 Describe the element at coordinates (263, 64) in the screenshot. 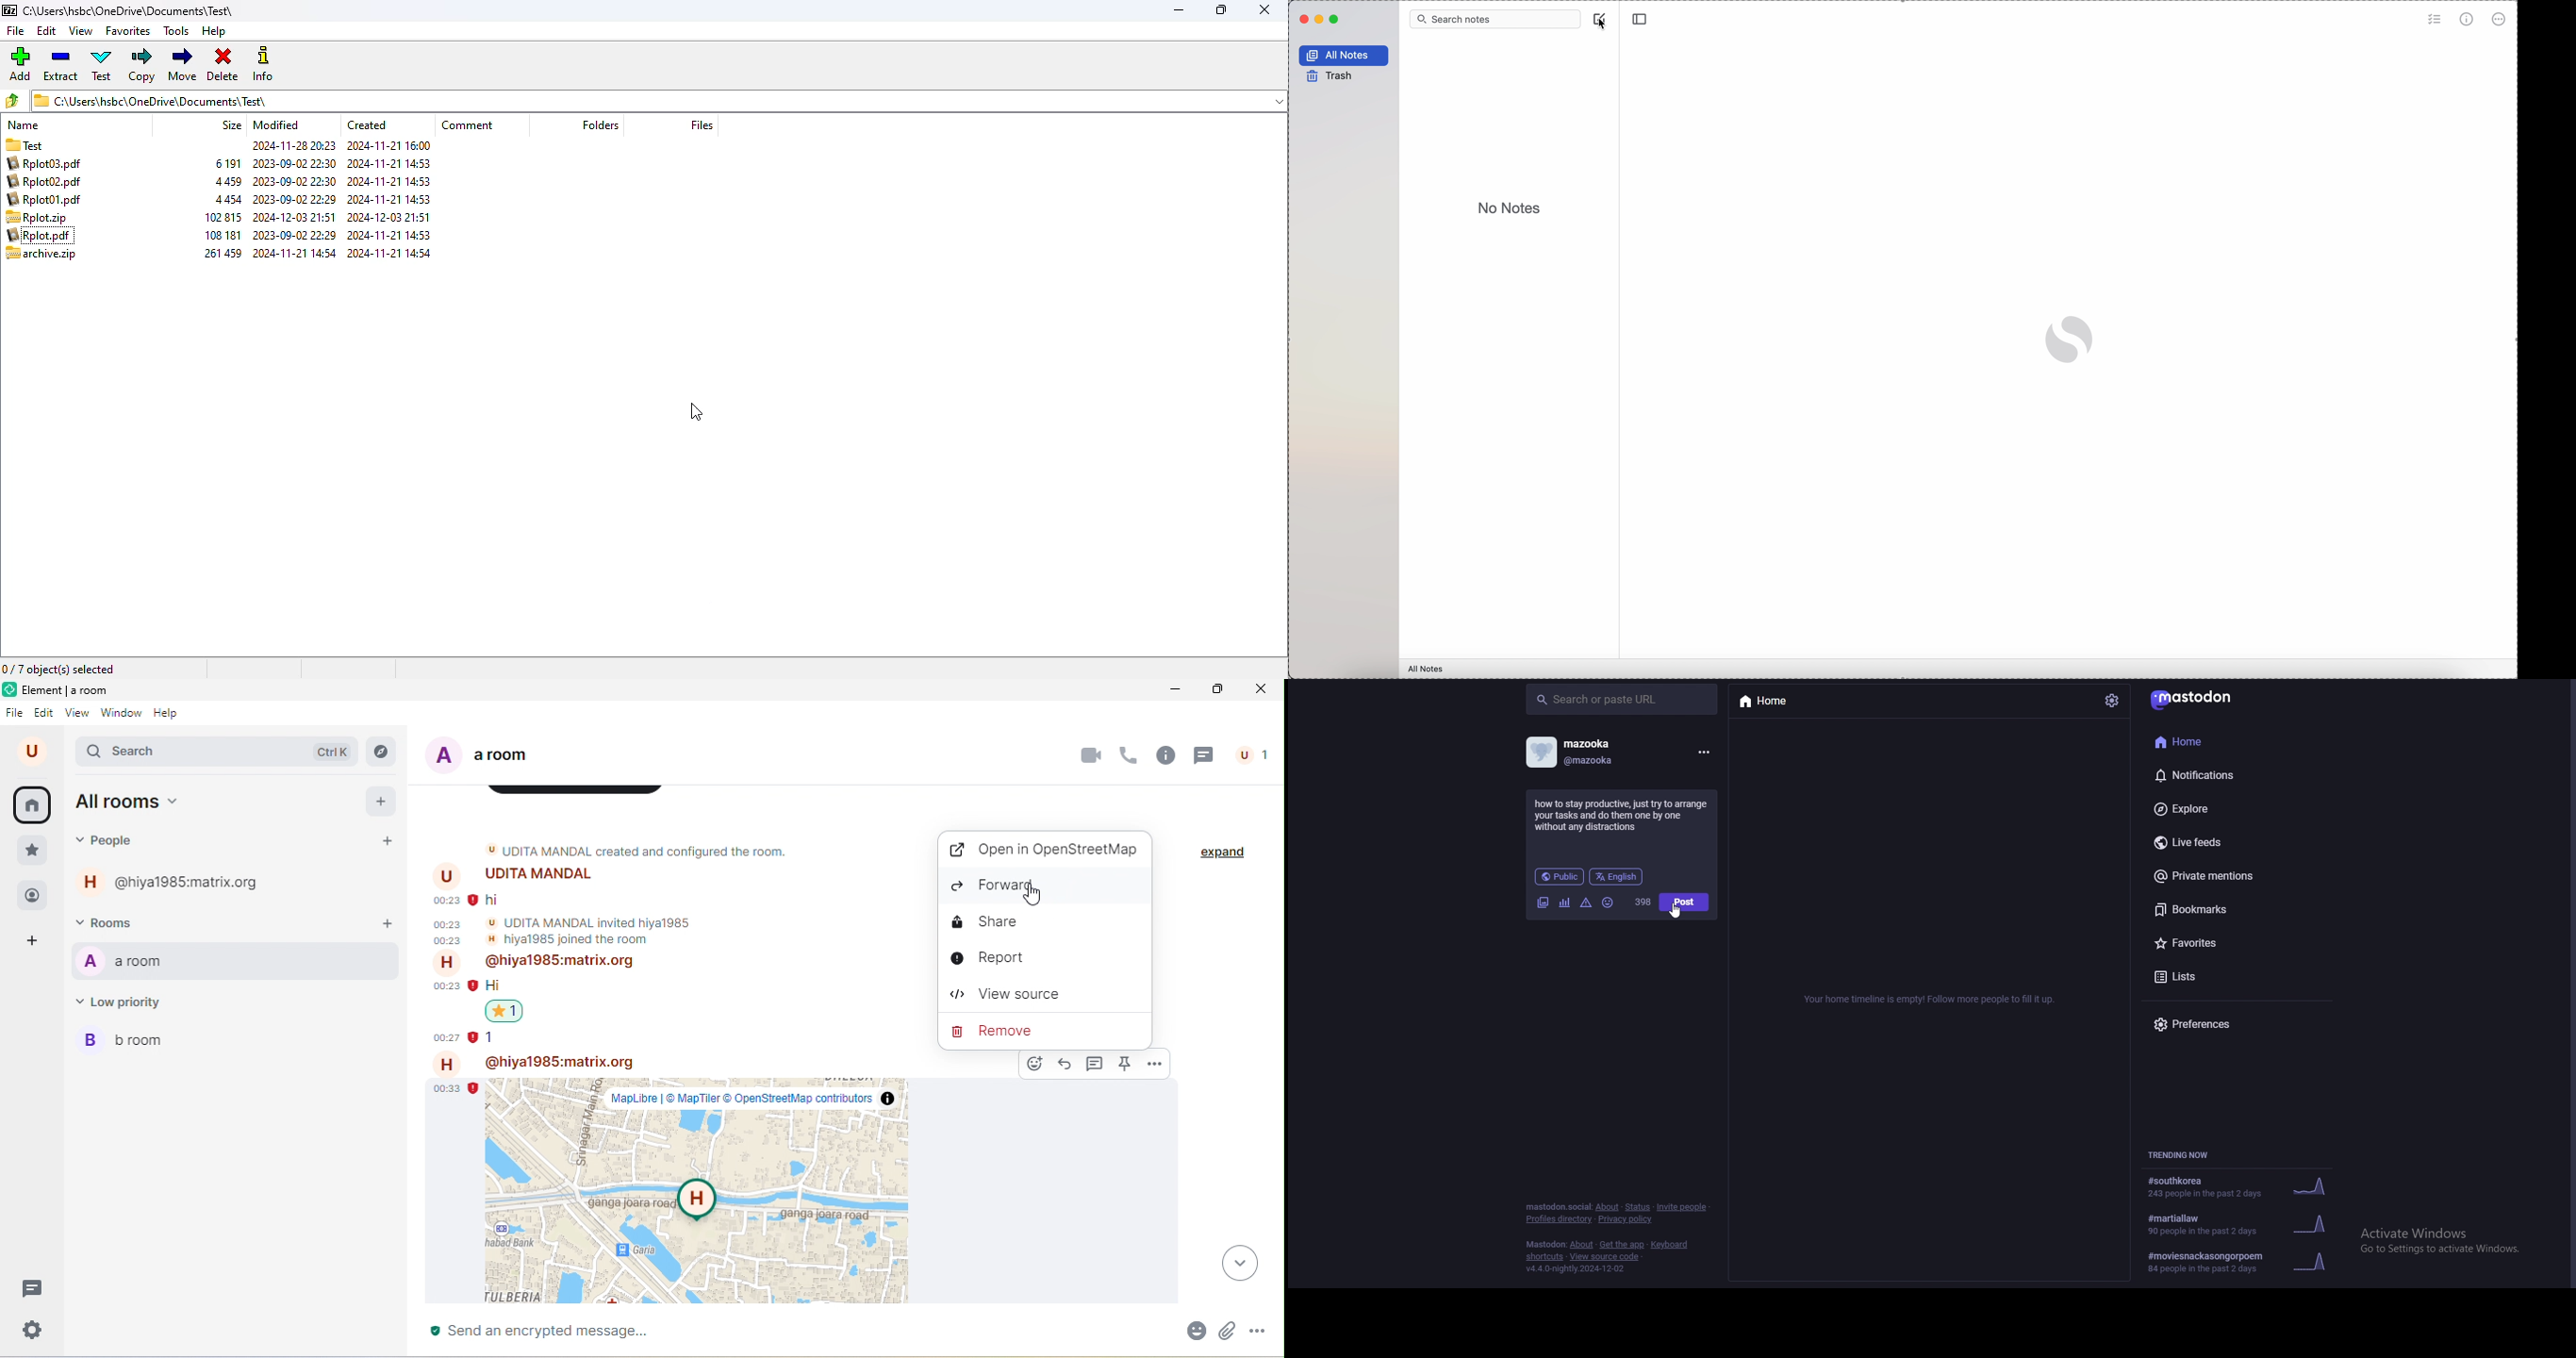

I see `info` at that location.